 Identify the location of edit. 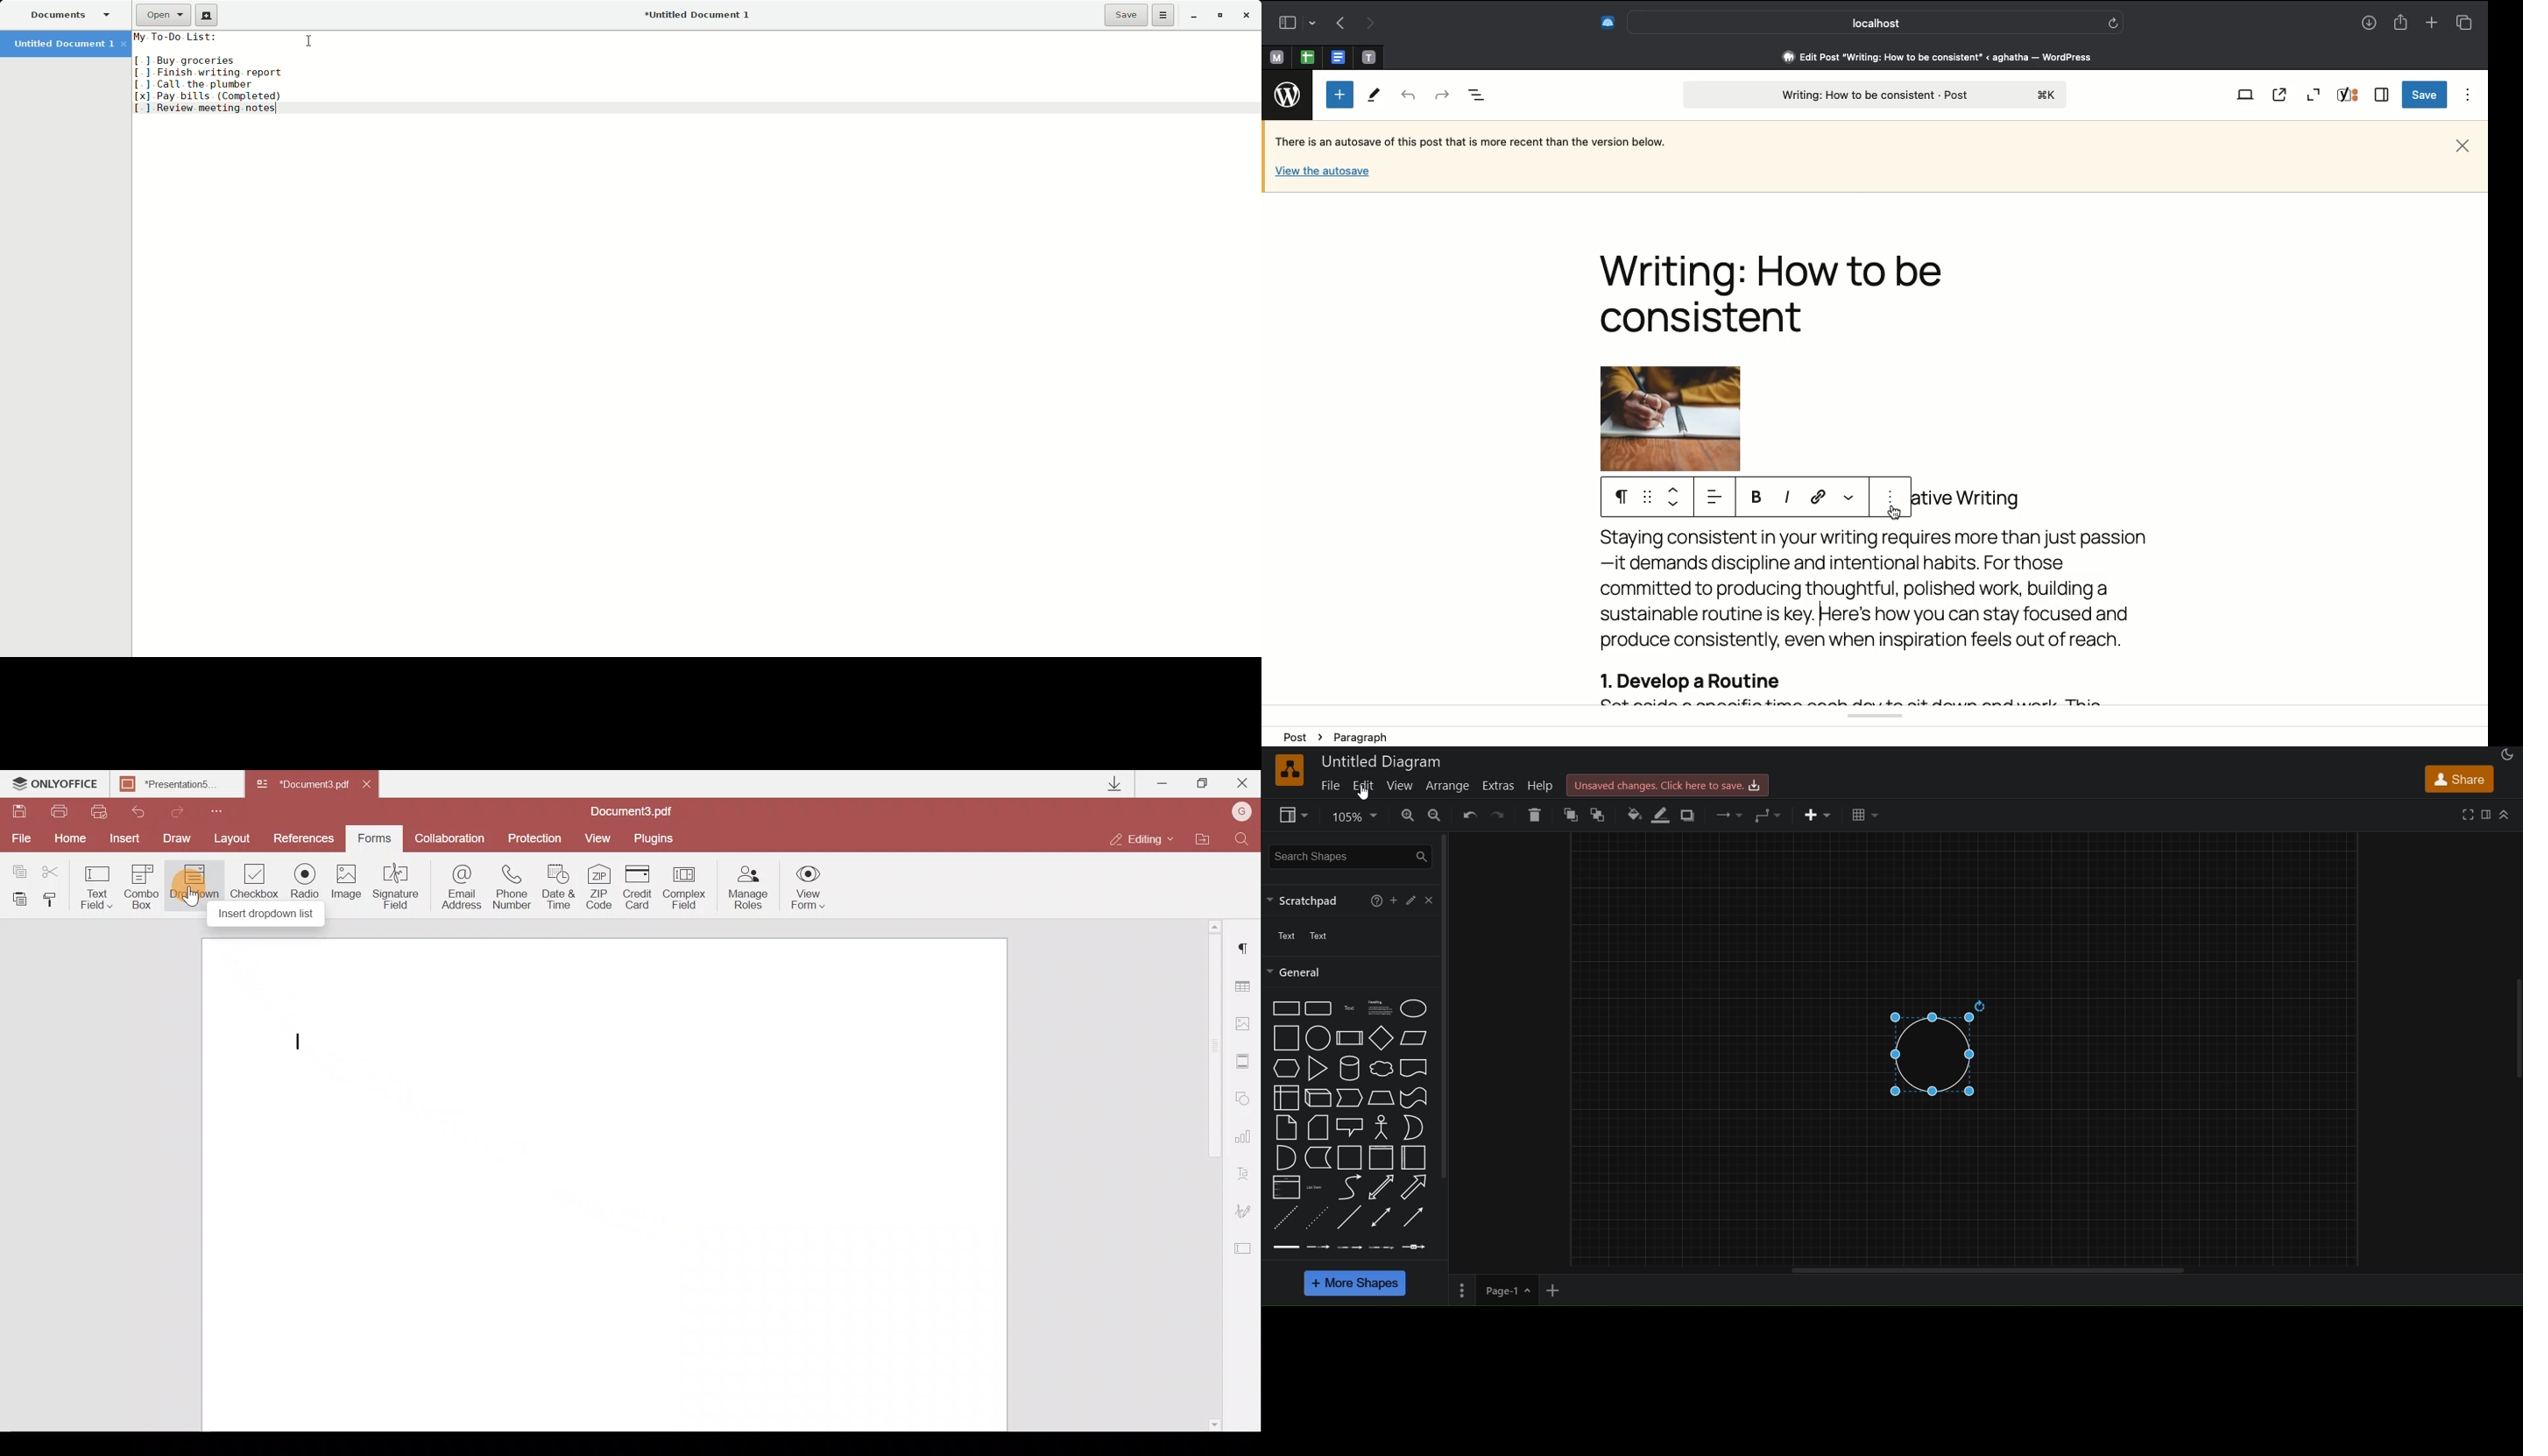
(1409, 901).